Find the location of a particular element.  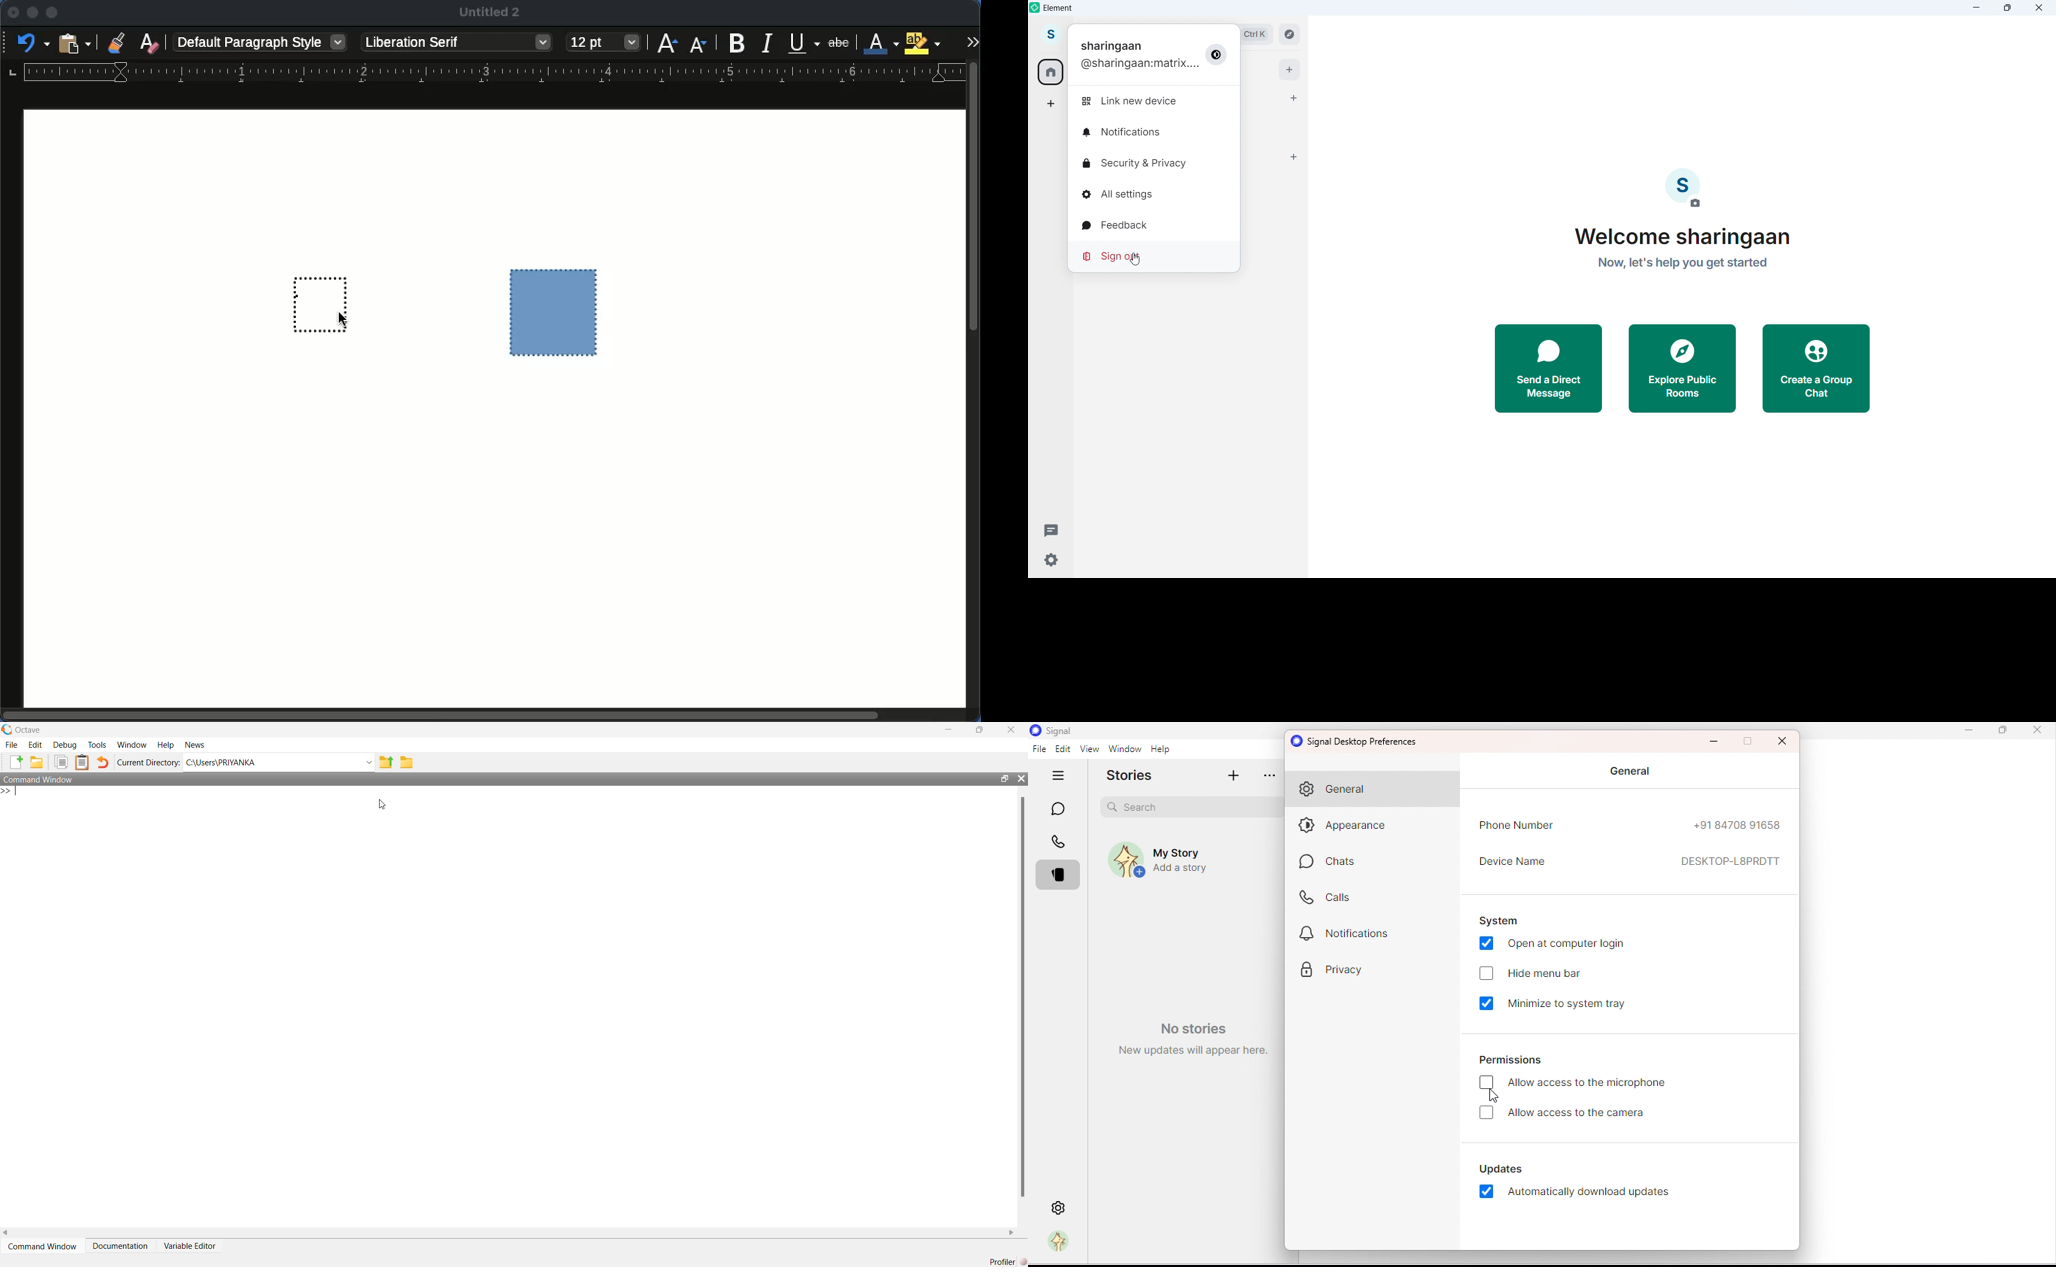

highlight color is located at coordinates (924, 42).